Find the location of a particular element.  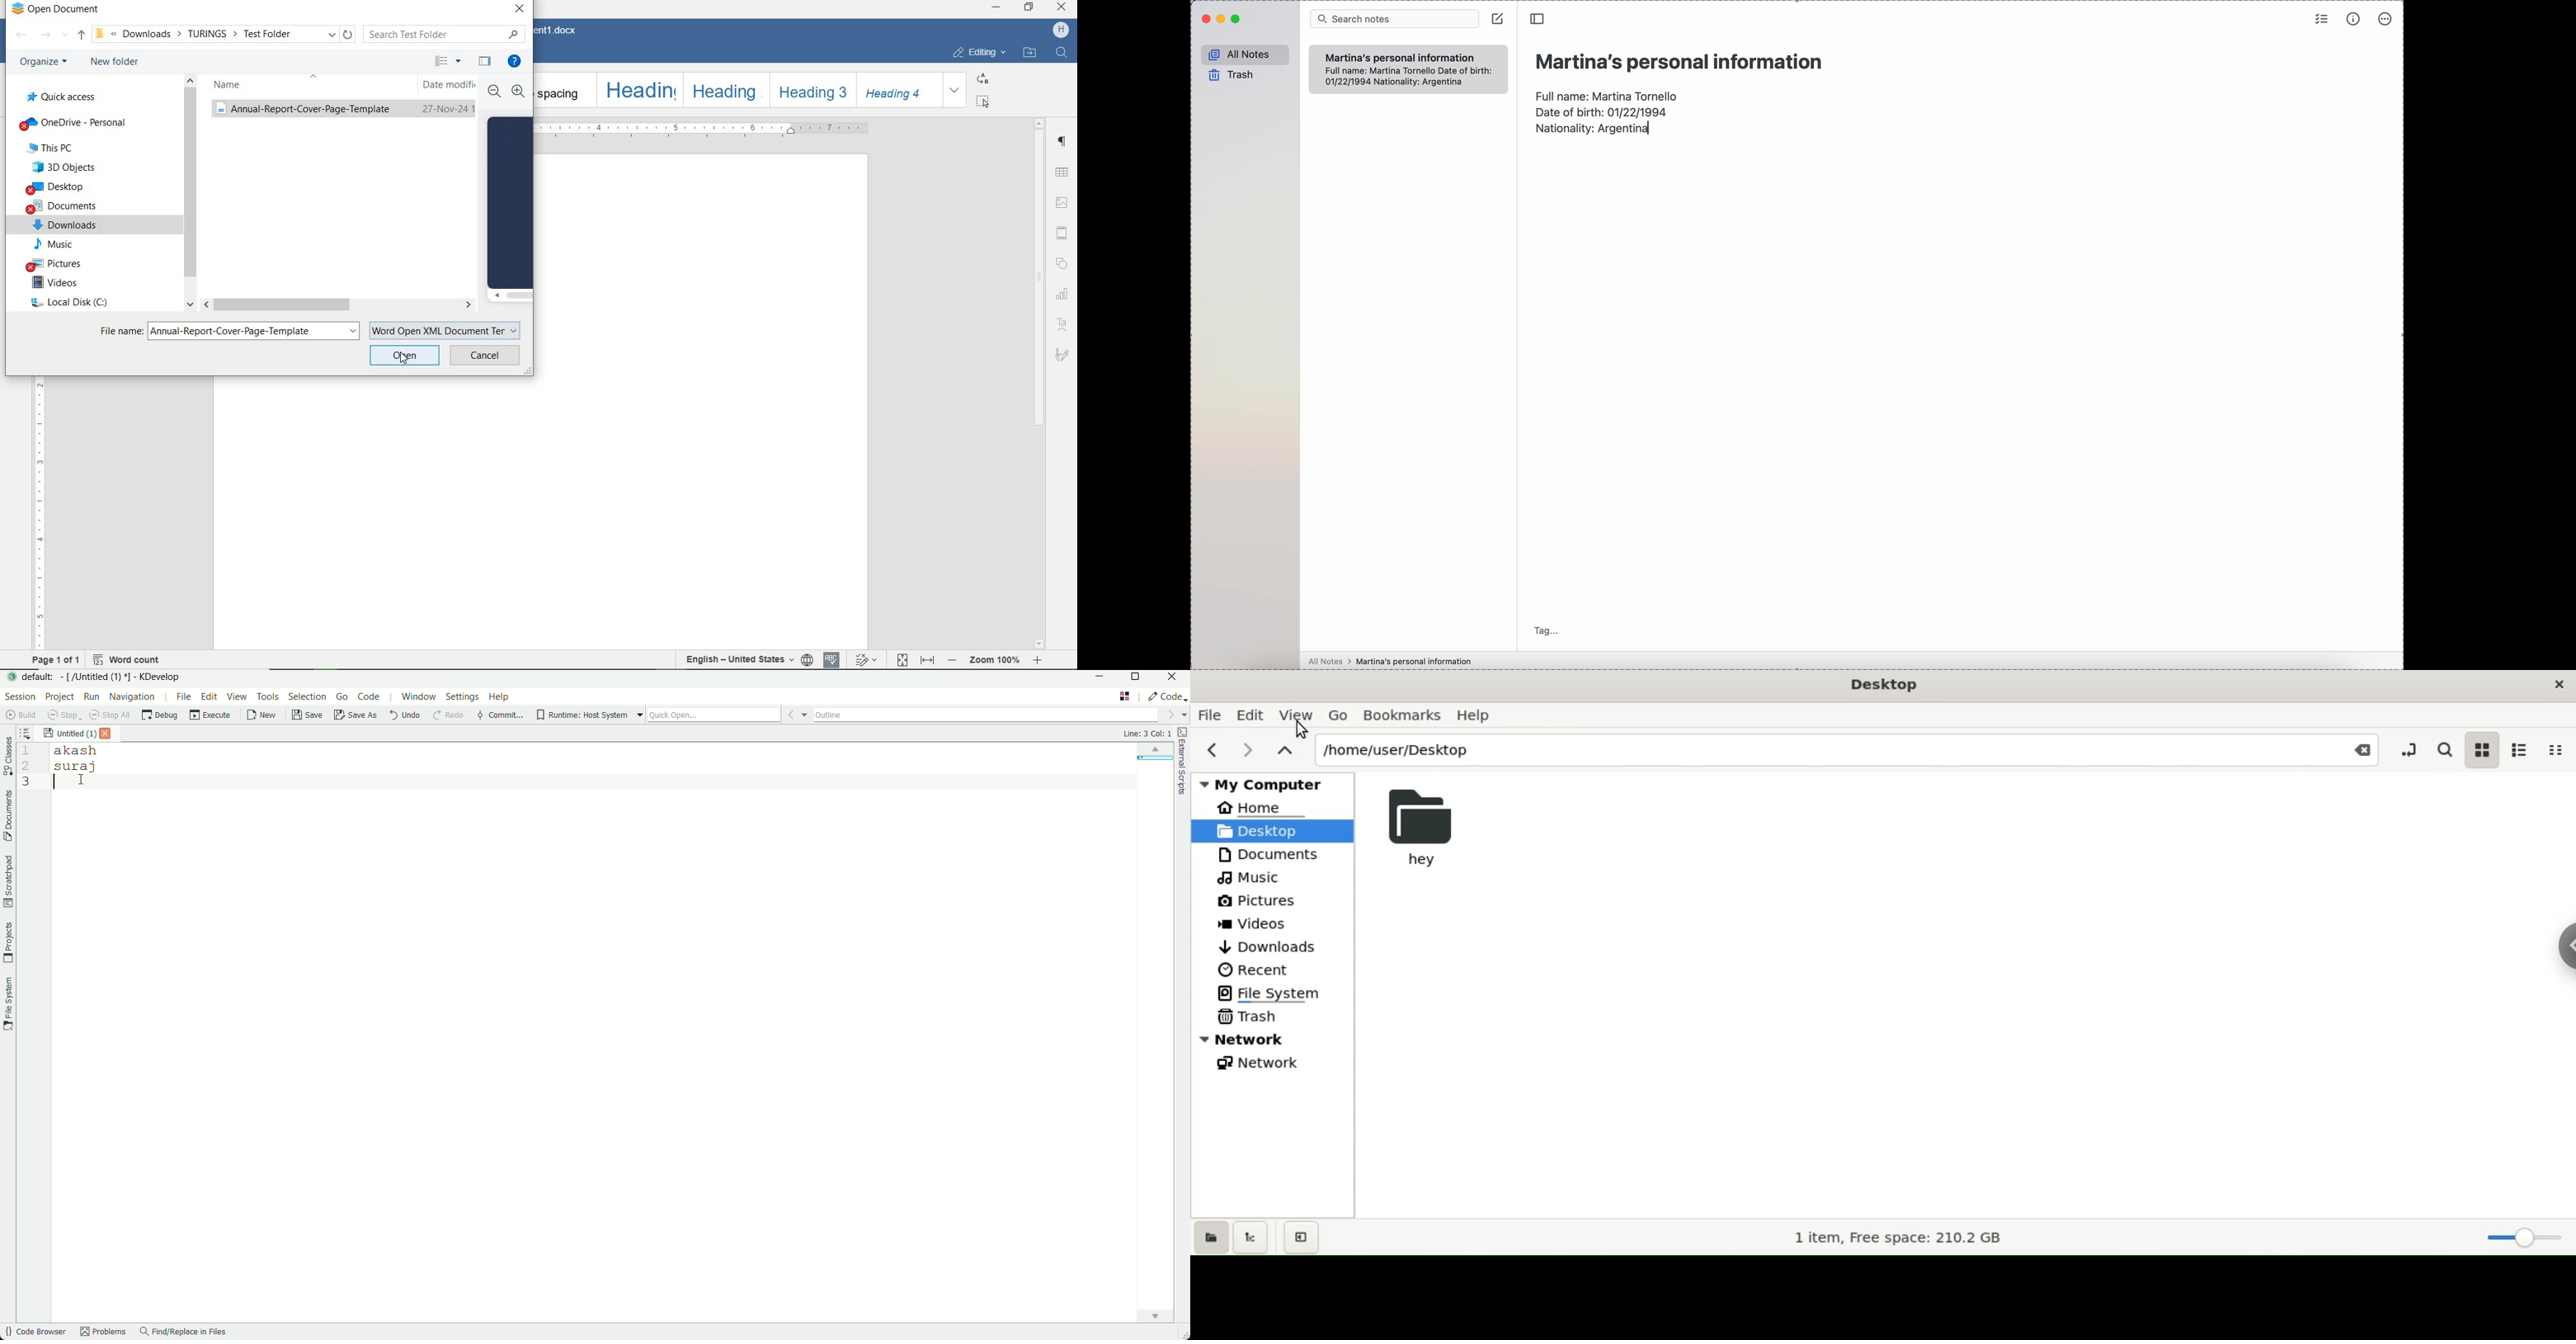

close file is located at coordinates (106, 734).